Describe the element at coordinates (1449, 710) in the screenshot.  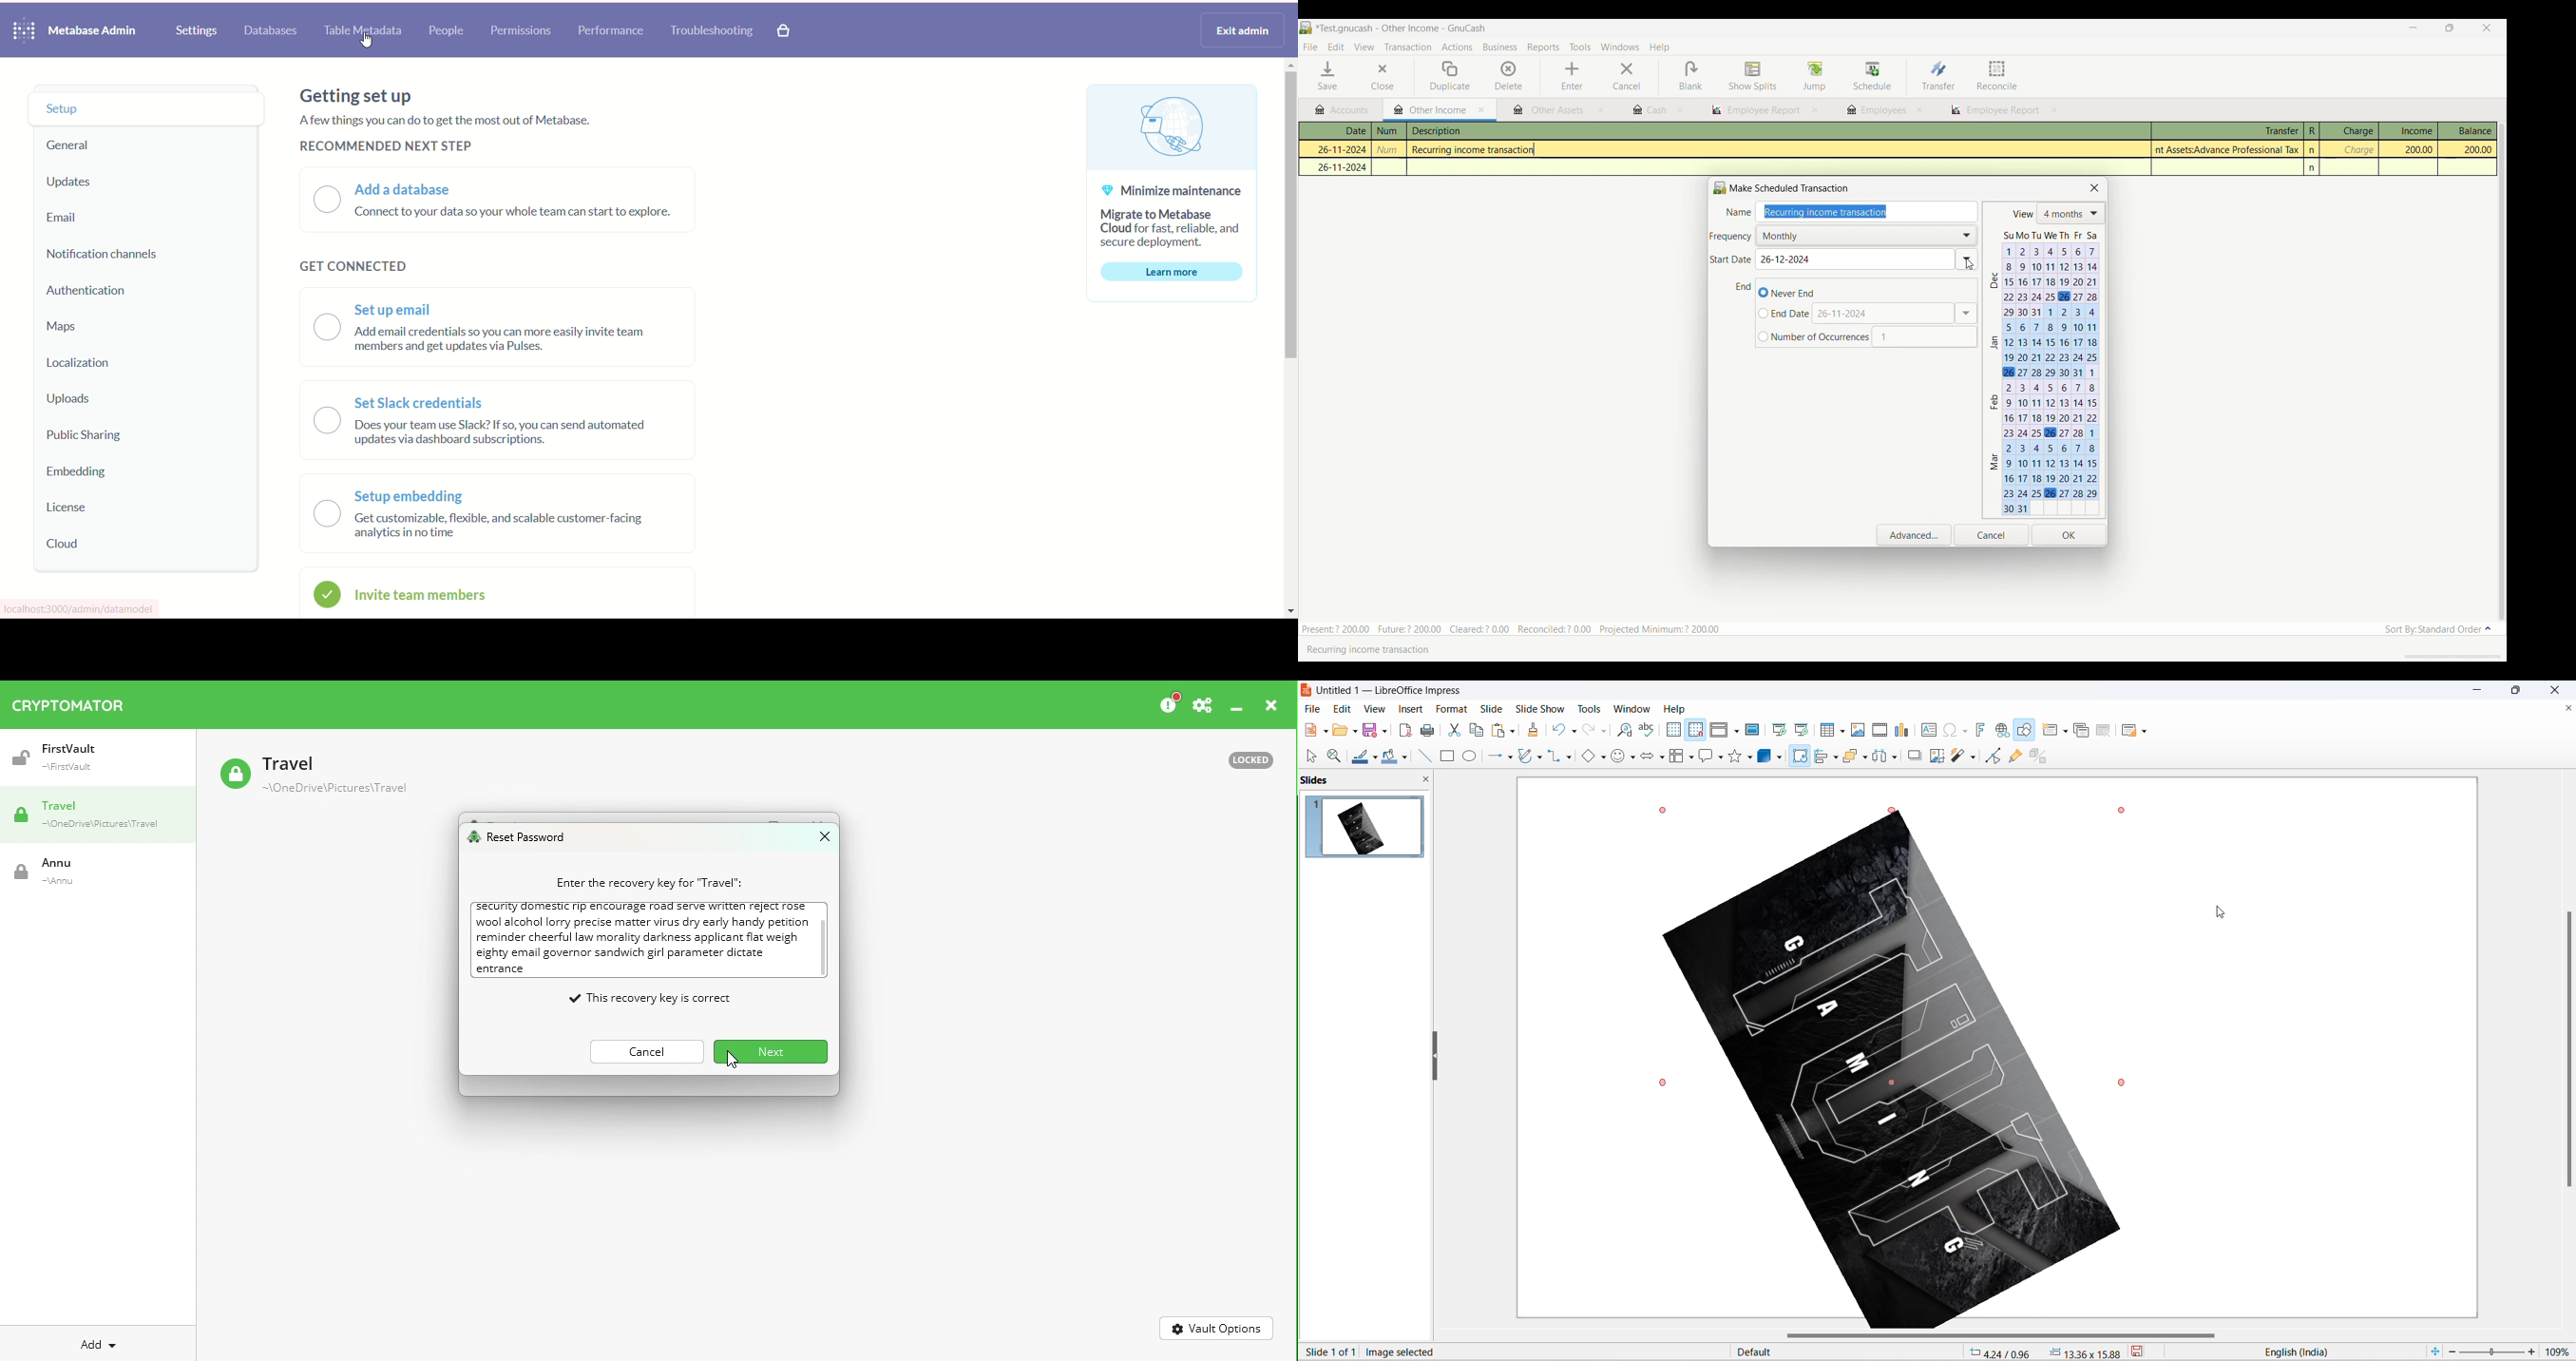
I see `format` at that location.